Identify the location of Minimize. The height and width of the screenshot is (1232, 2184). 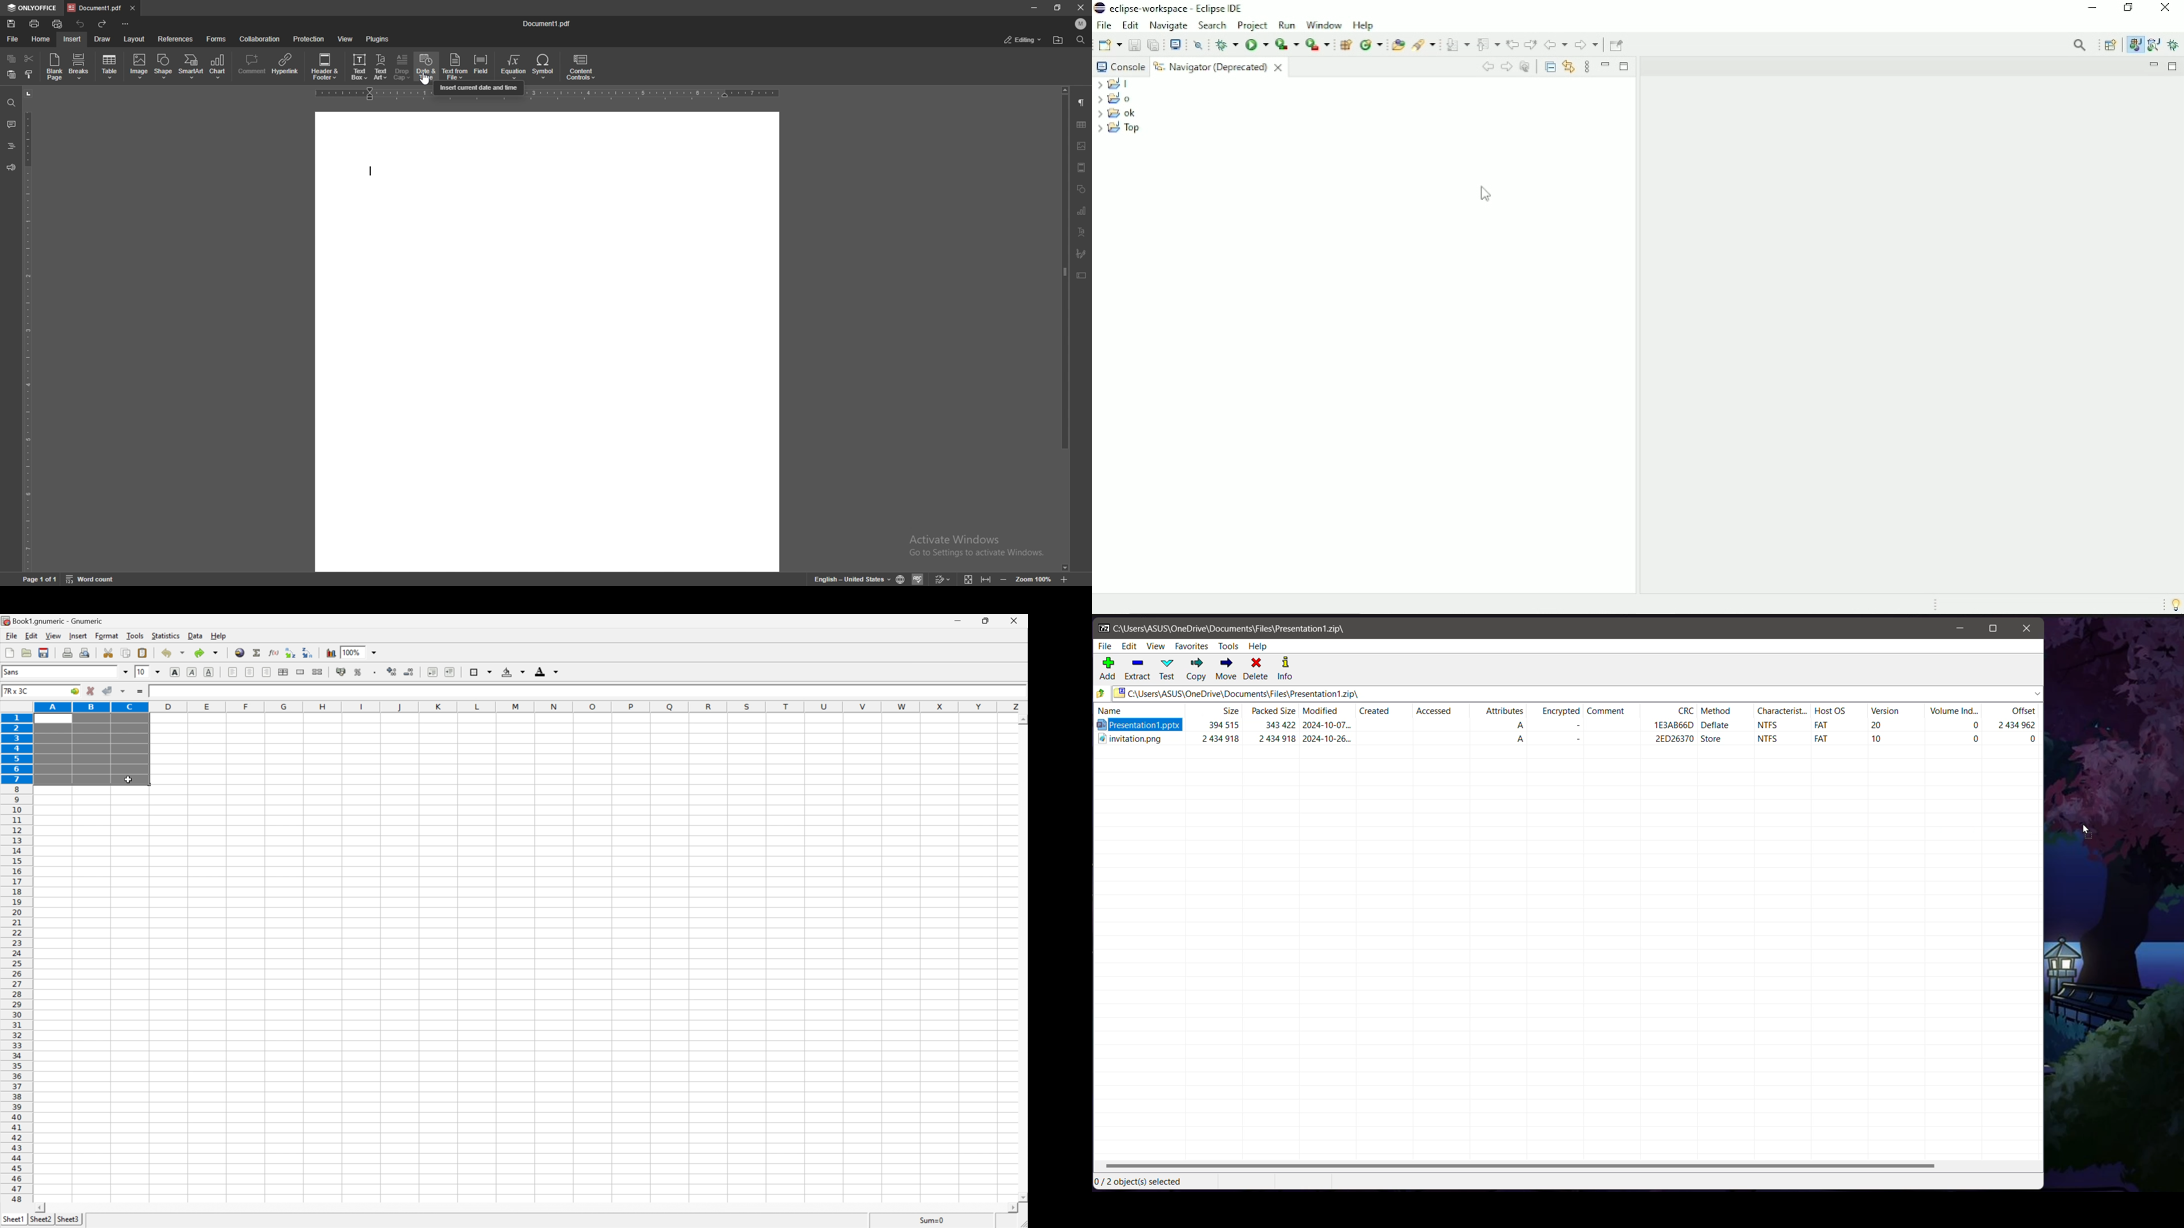
(1962, 628).